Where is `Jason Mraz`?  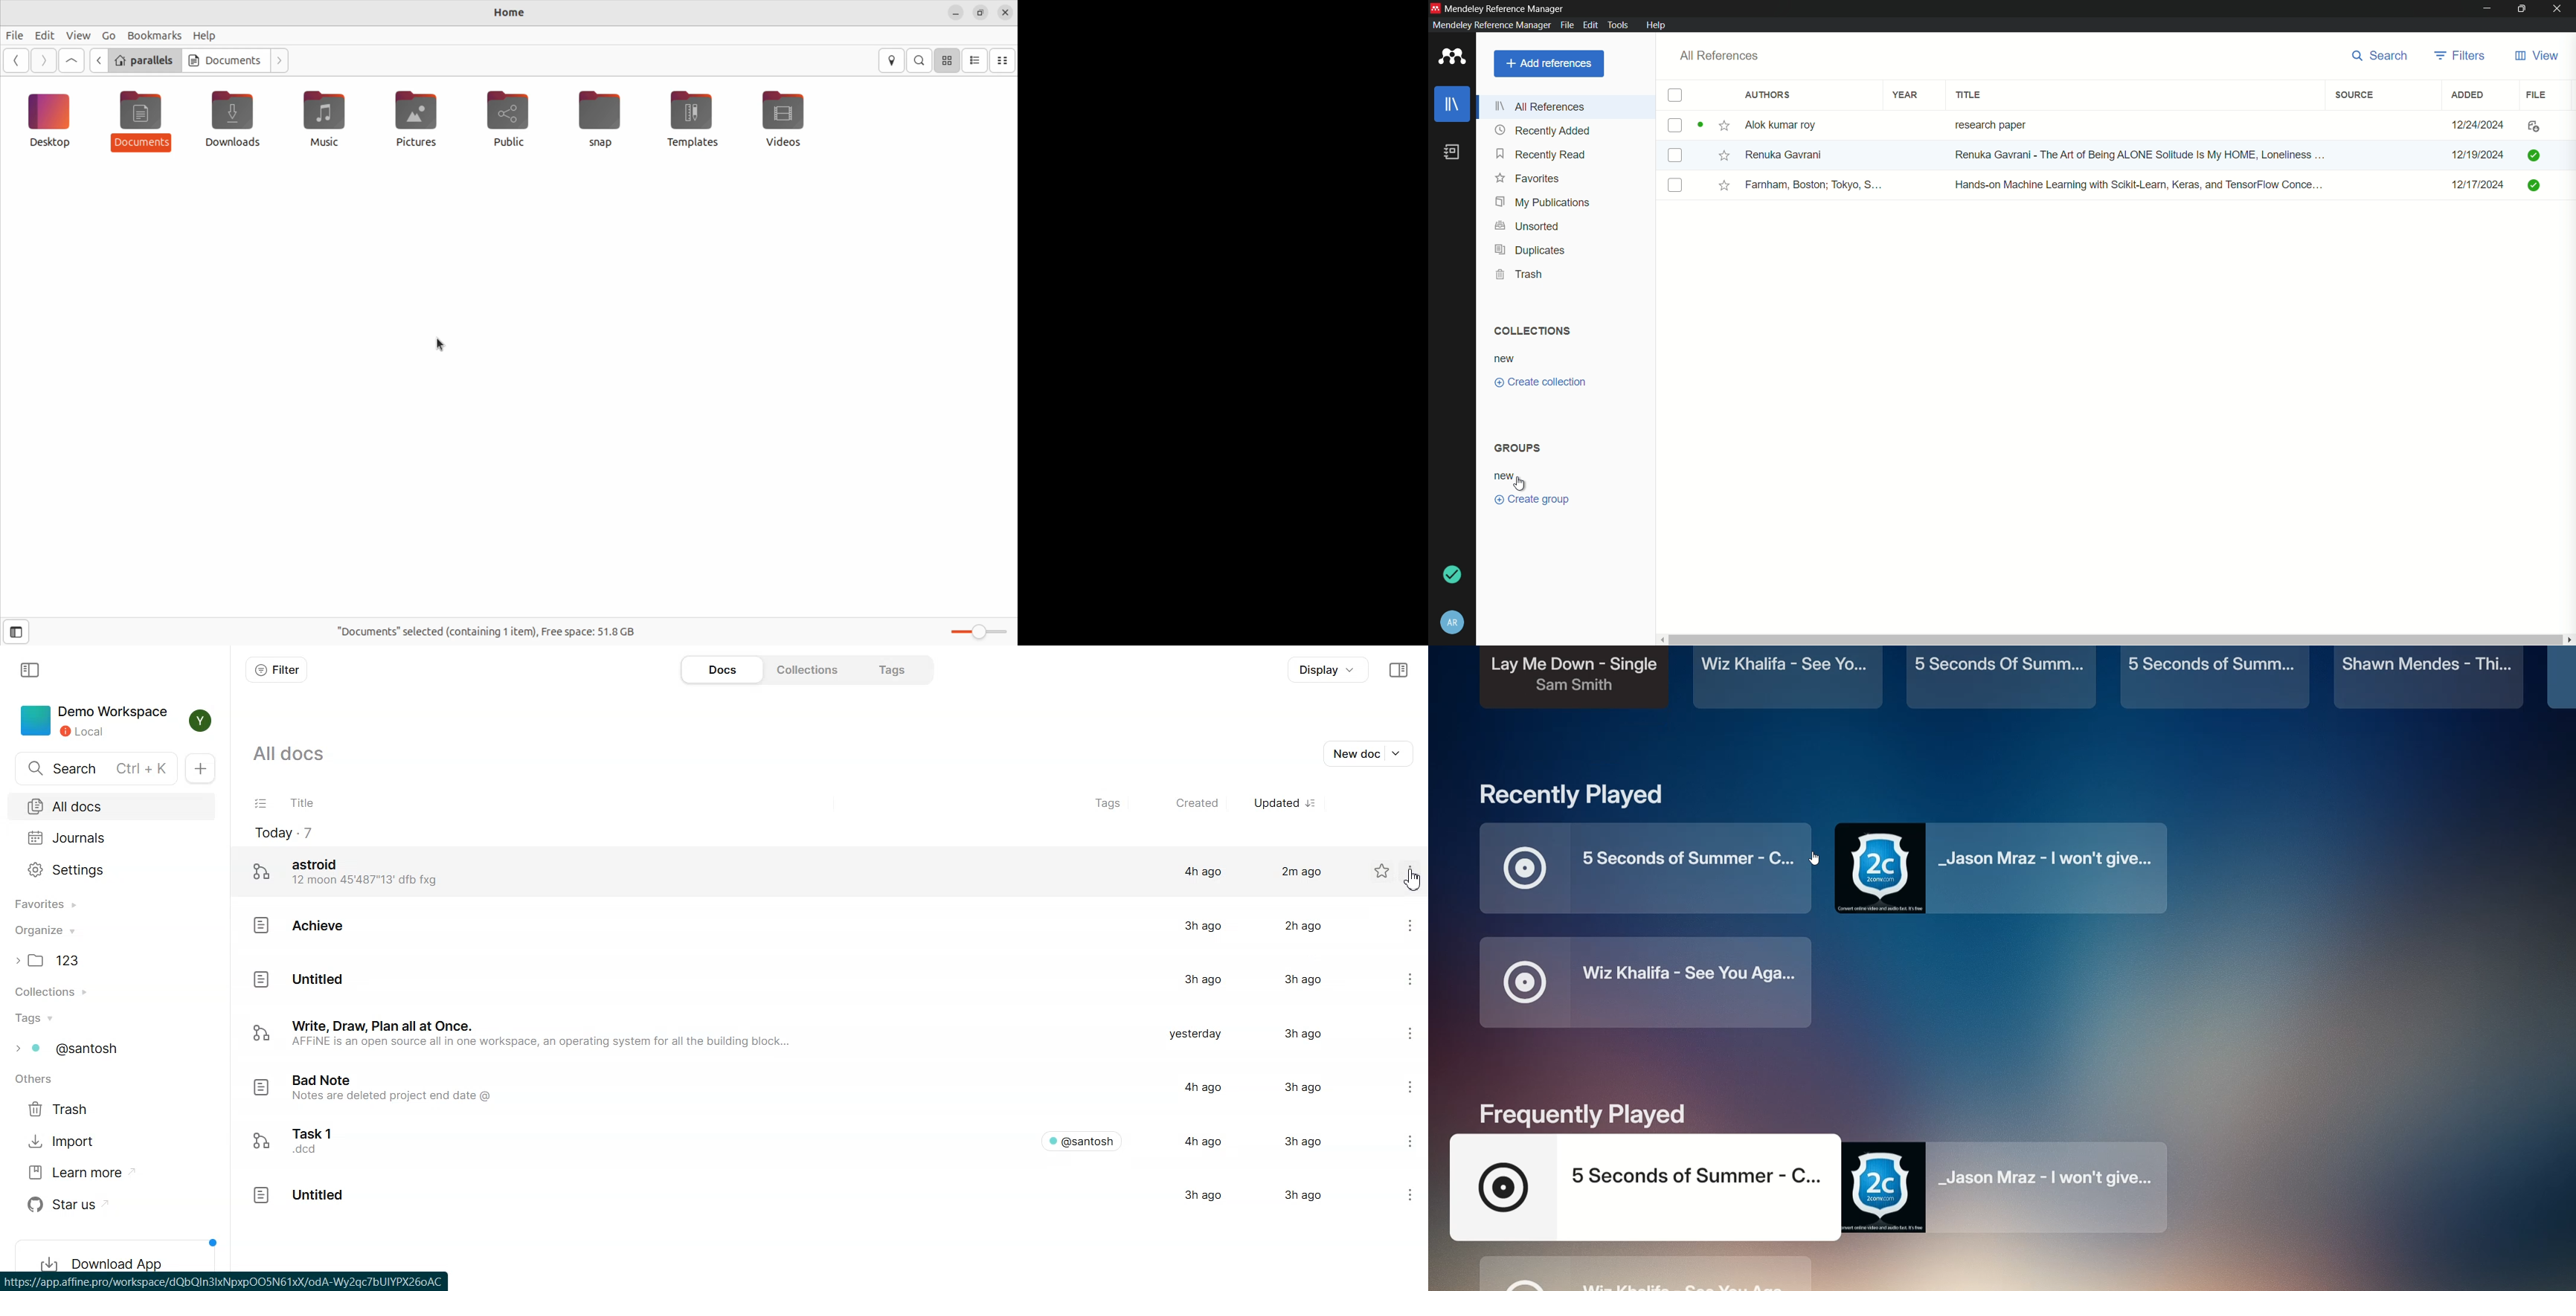
Jason Mraz is located at coordinates (2014, 1188).